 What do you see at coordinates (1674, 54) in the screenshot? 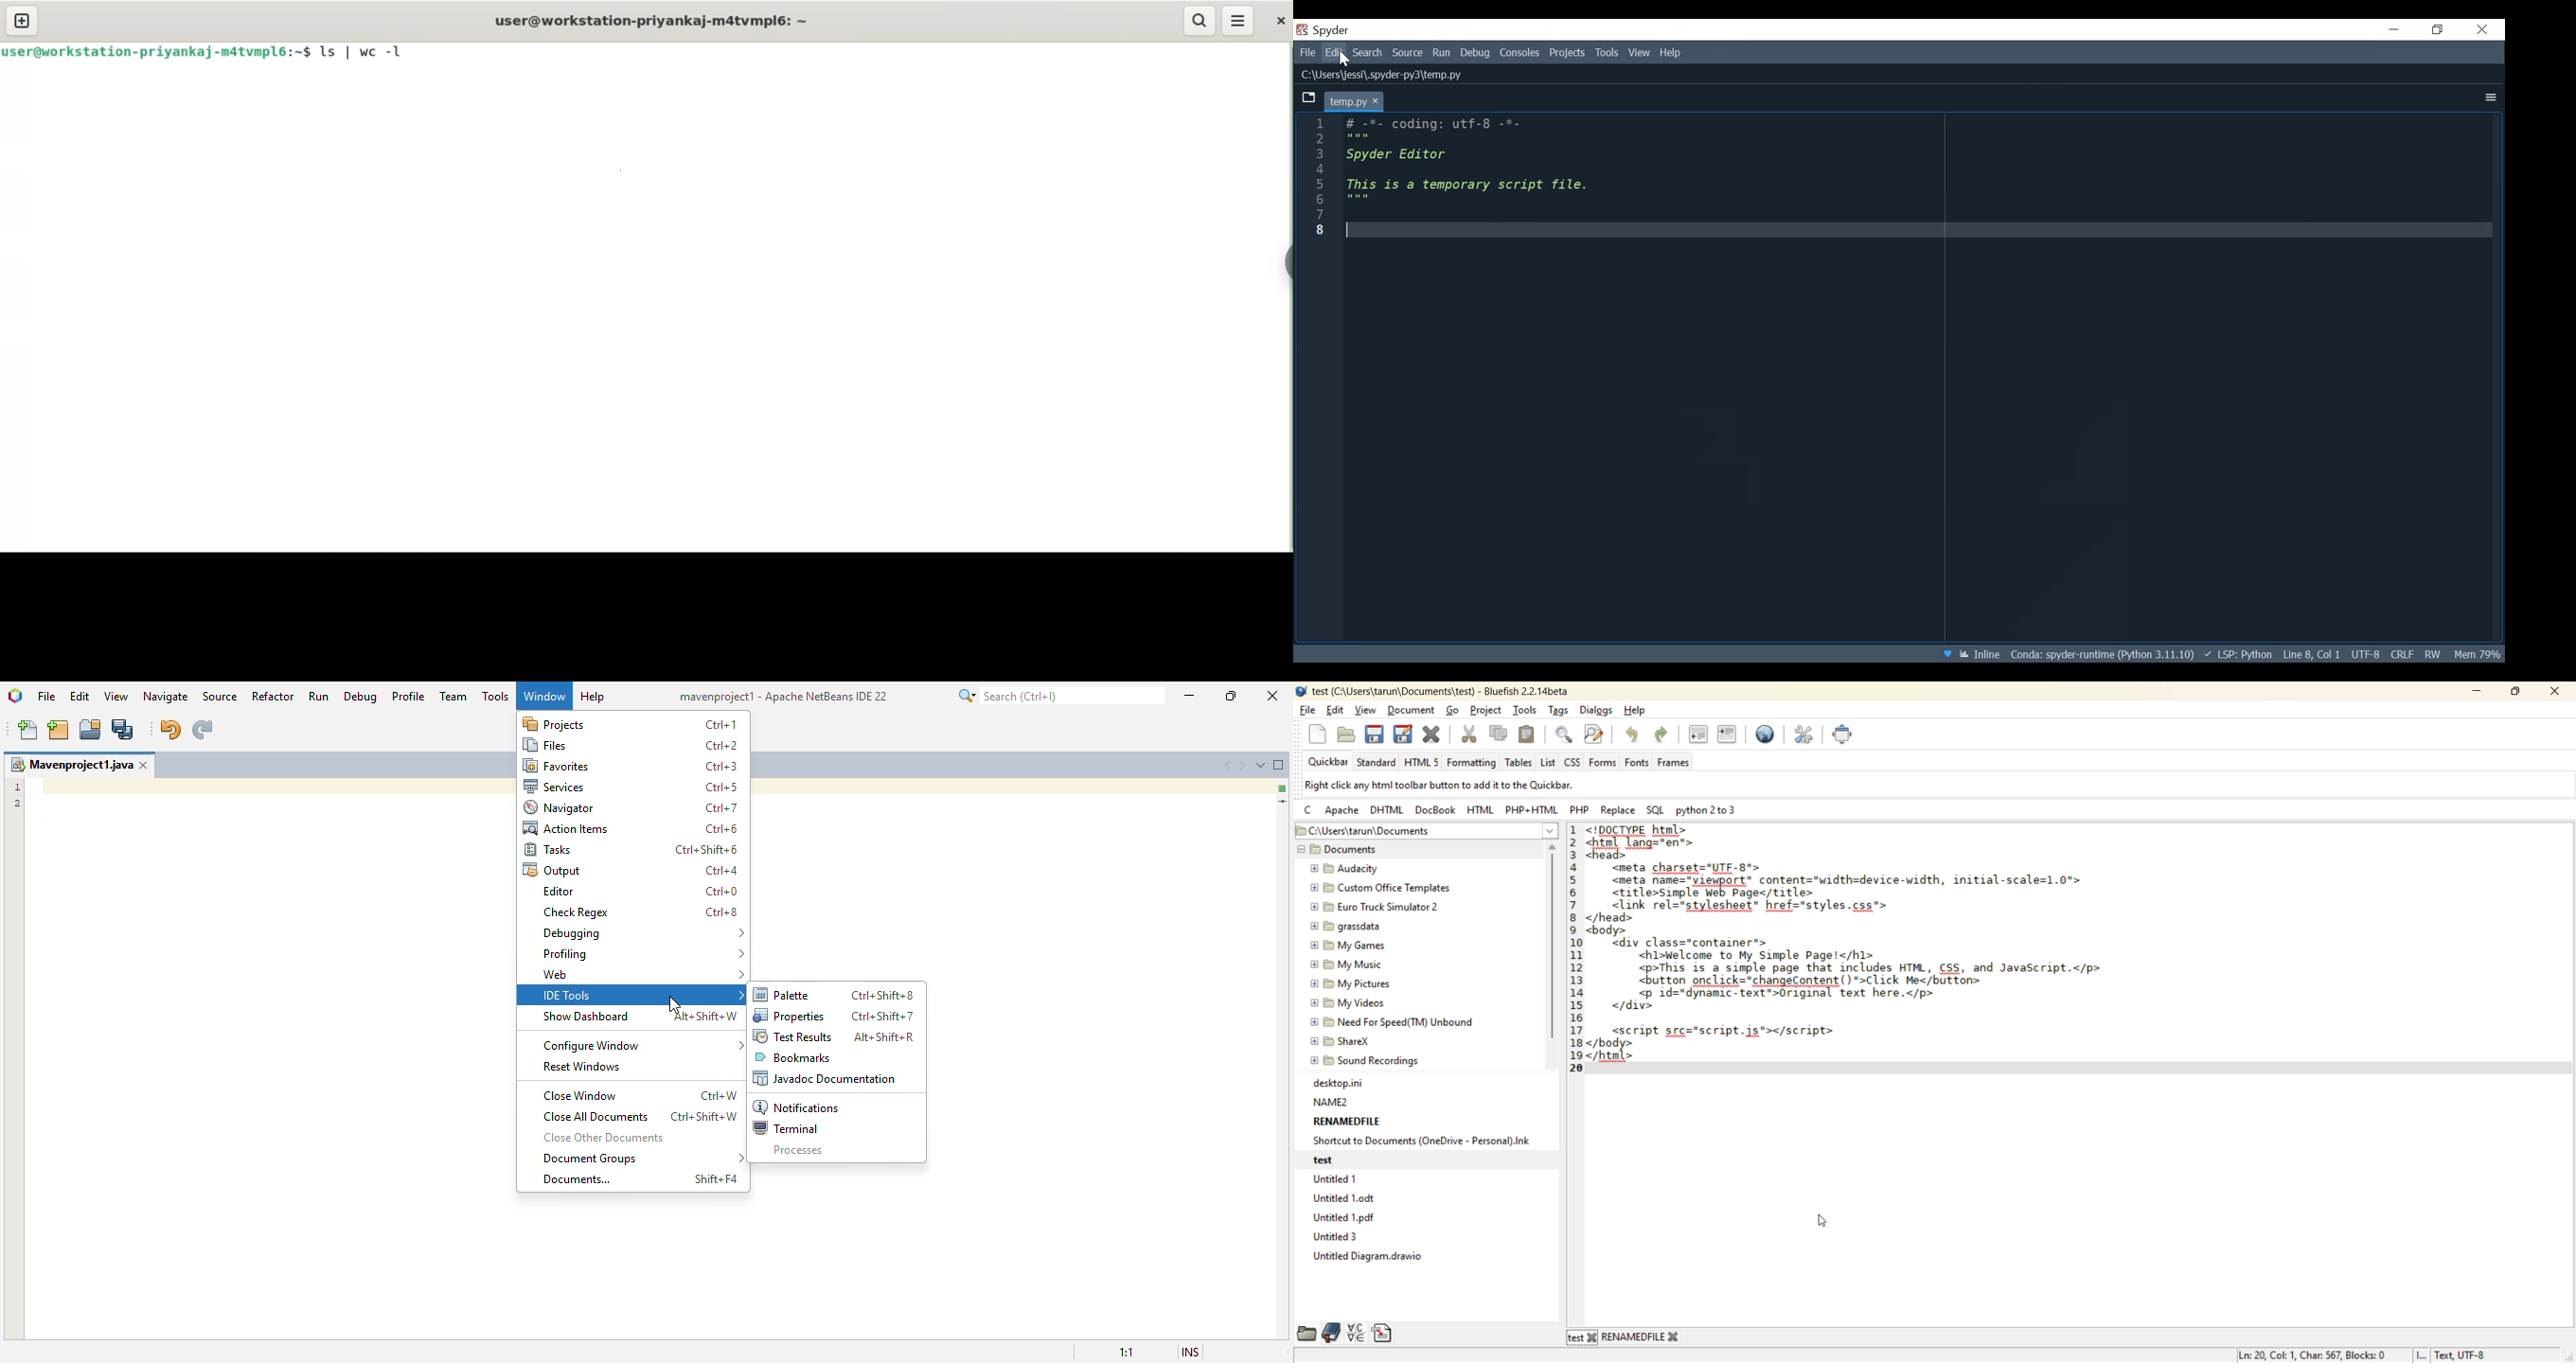
I see `Help` at bounding box center [1674, 54].